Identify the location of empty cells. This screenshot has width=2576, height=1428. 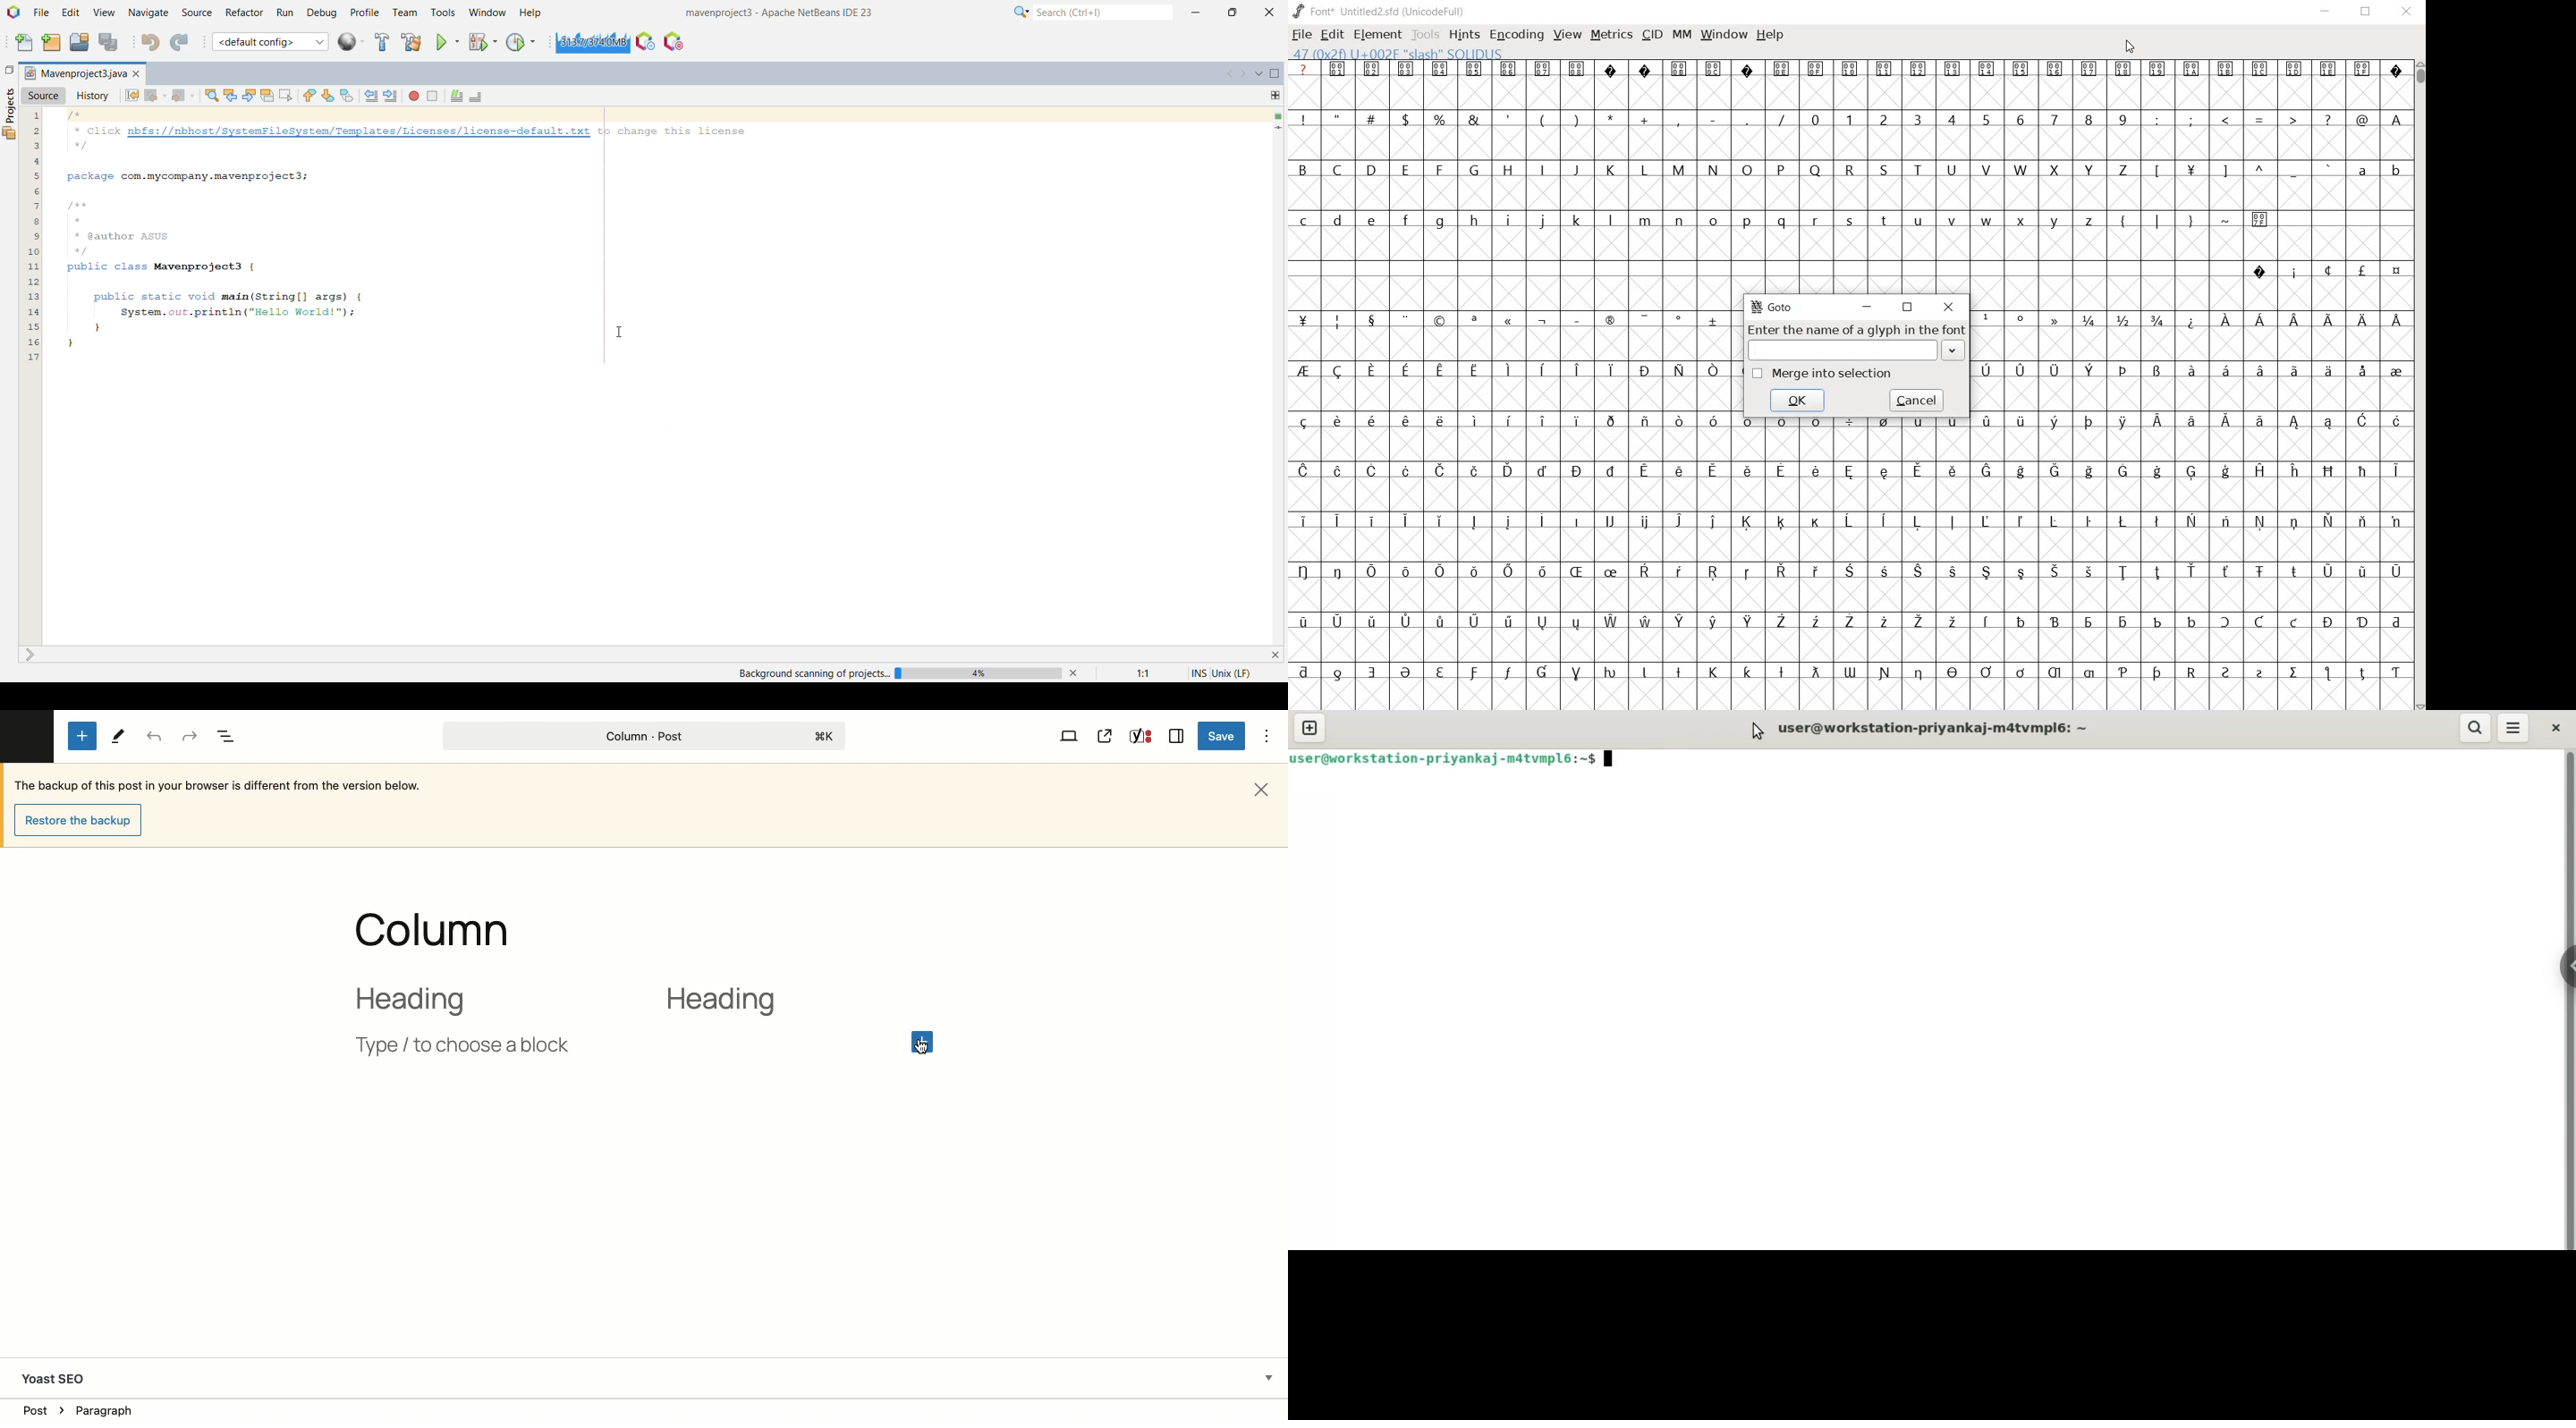
(1850, 543).